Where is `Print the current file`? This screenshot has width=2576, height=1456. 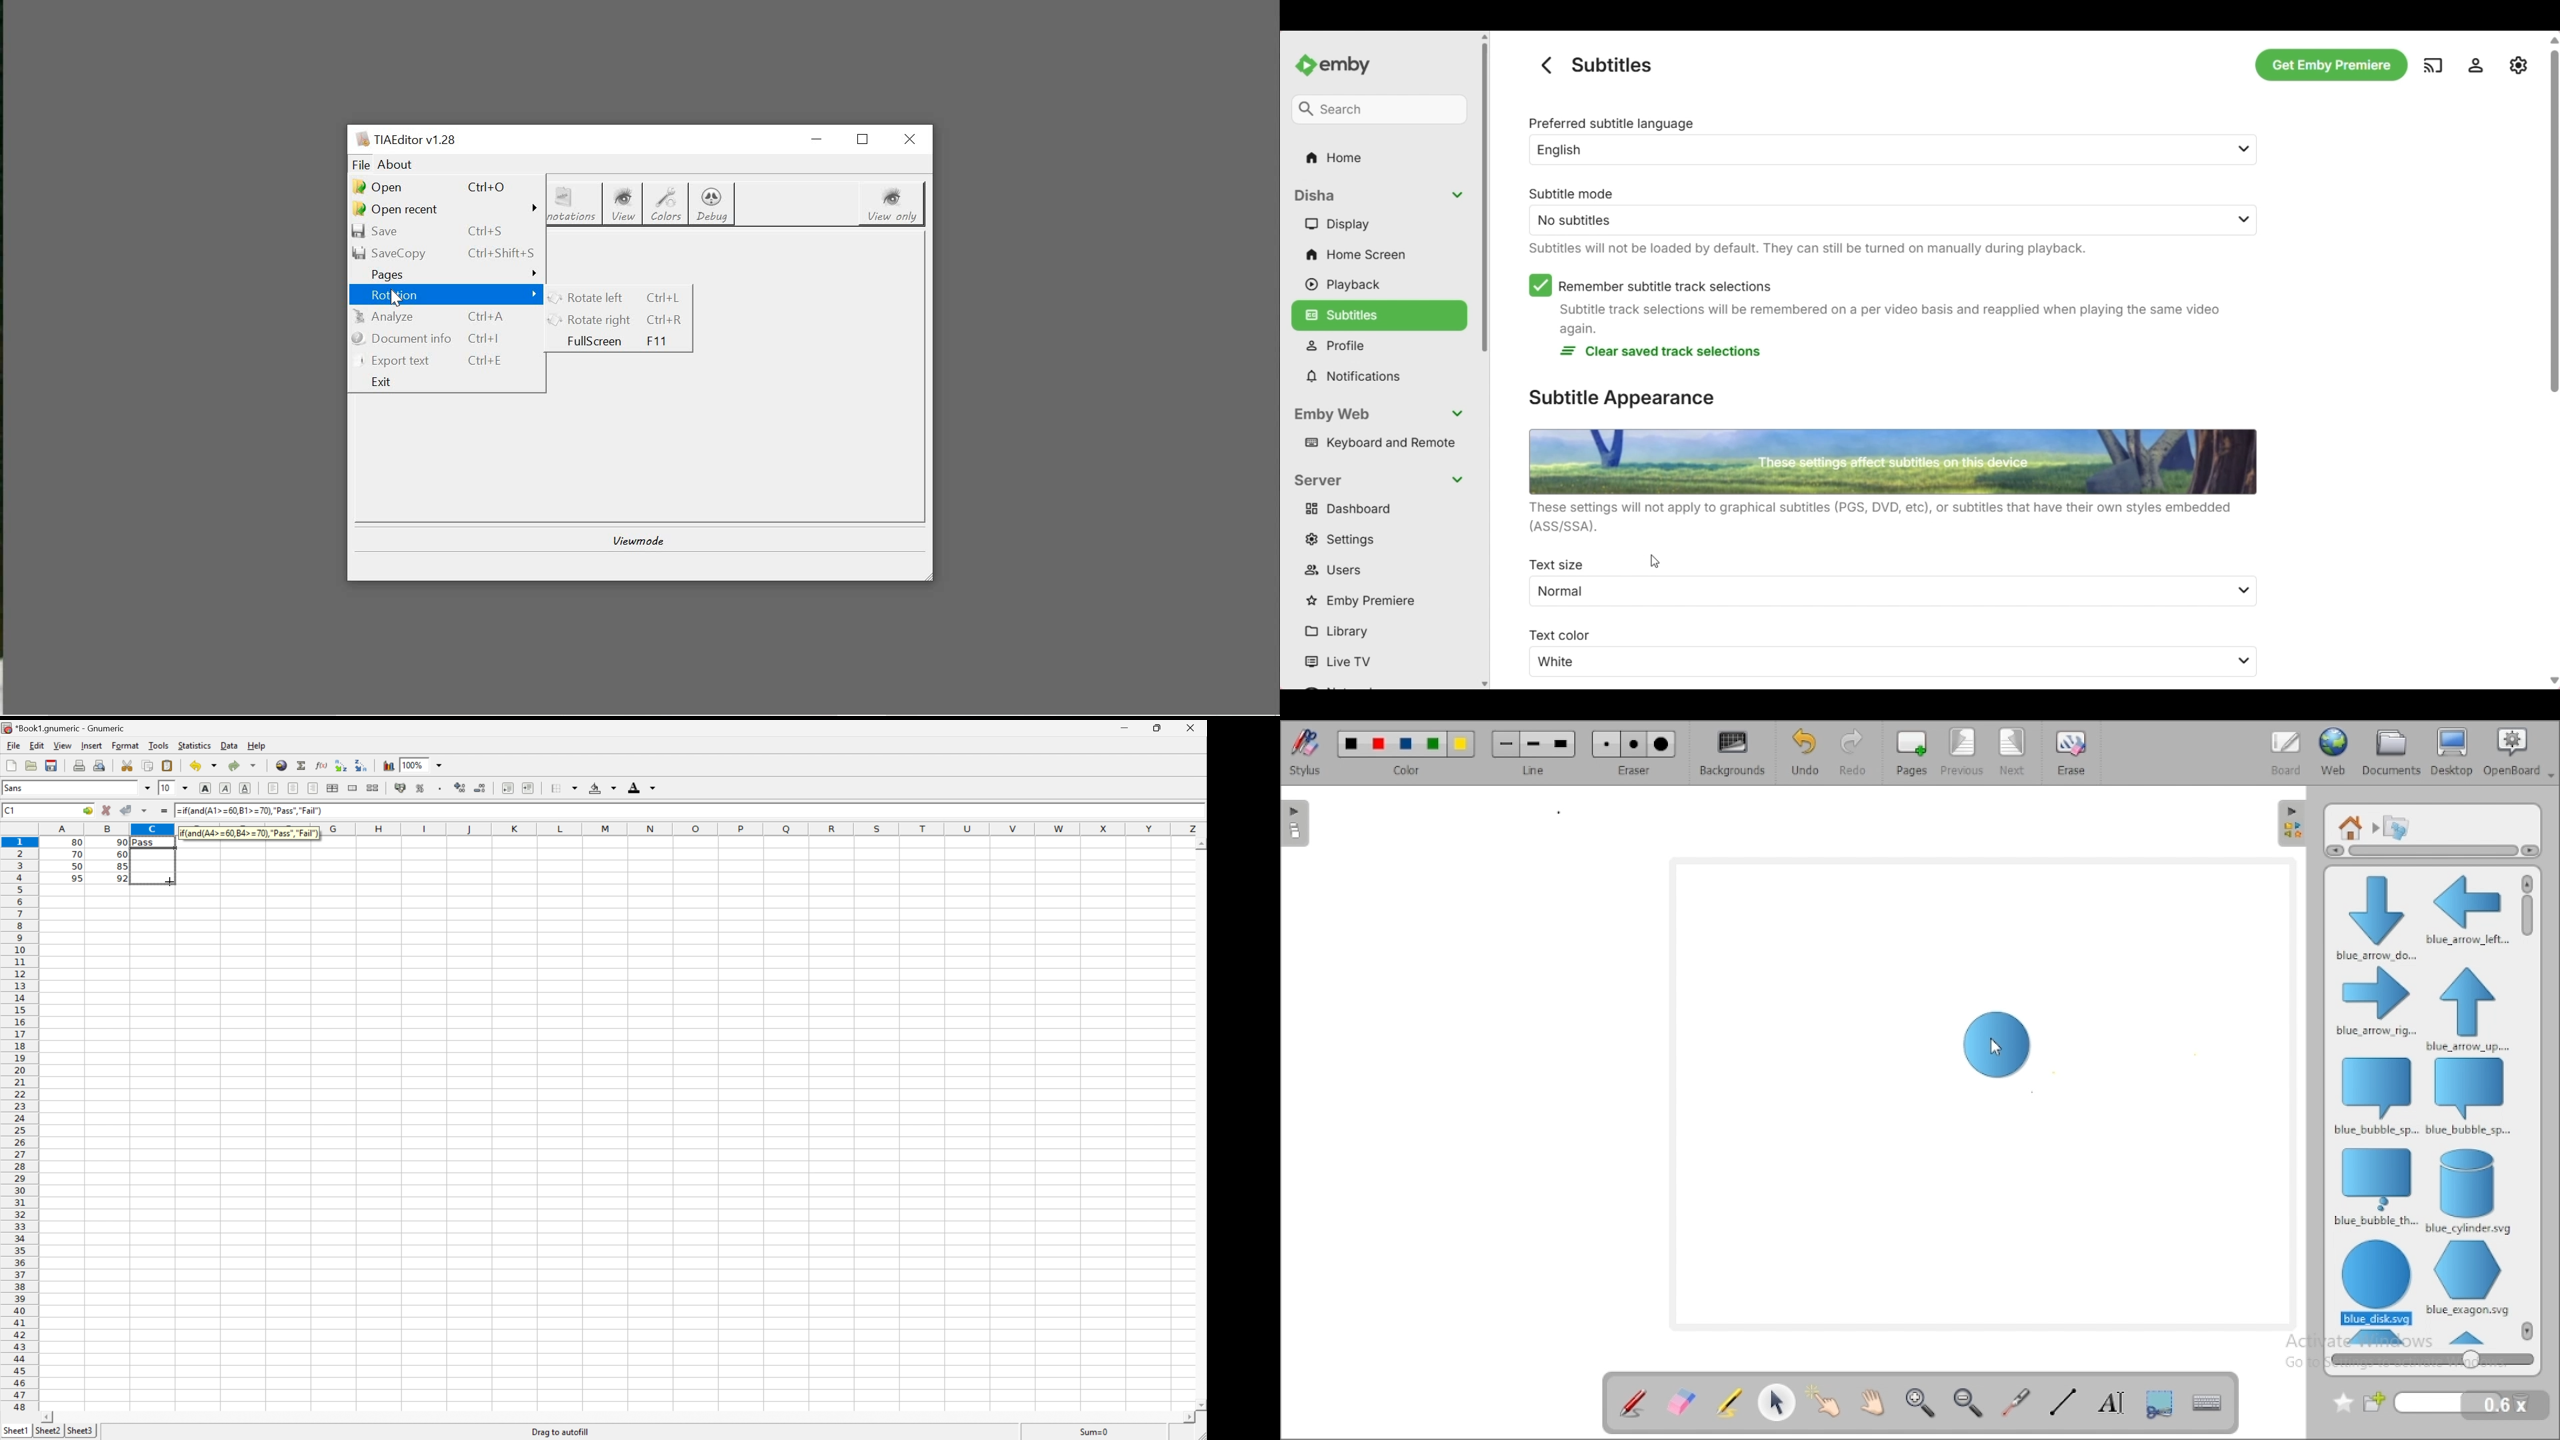
Print the current file is located at coordinates (78, 765).